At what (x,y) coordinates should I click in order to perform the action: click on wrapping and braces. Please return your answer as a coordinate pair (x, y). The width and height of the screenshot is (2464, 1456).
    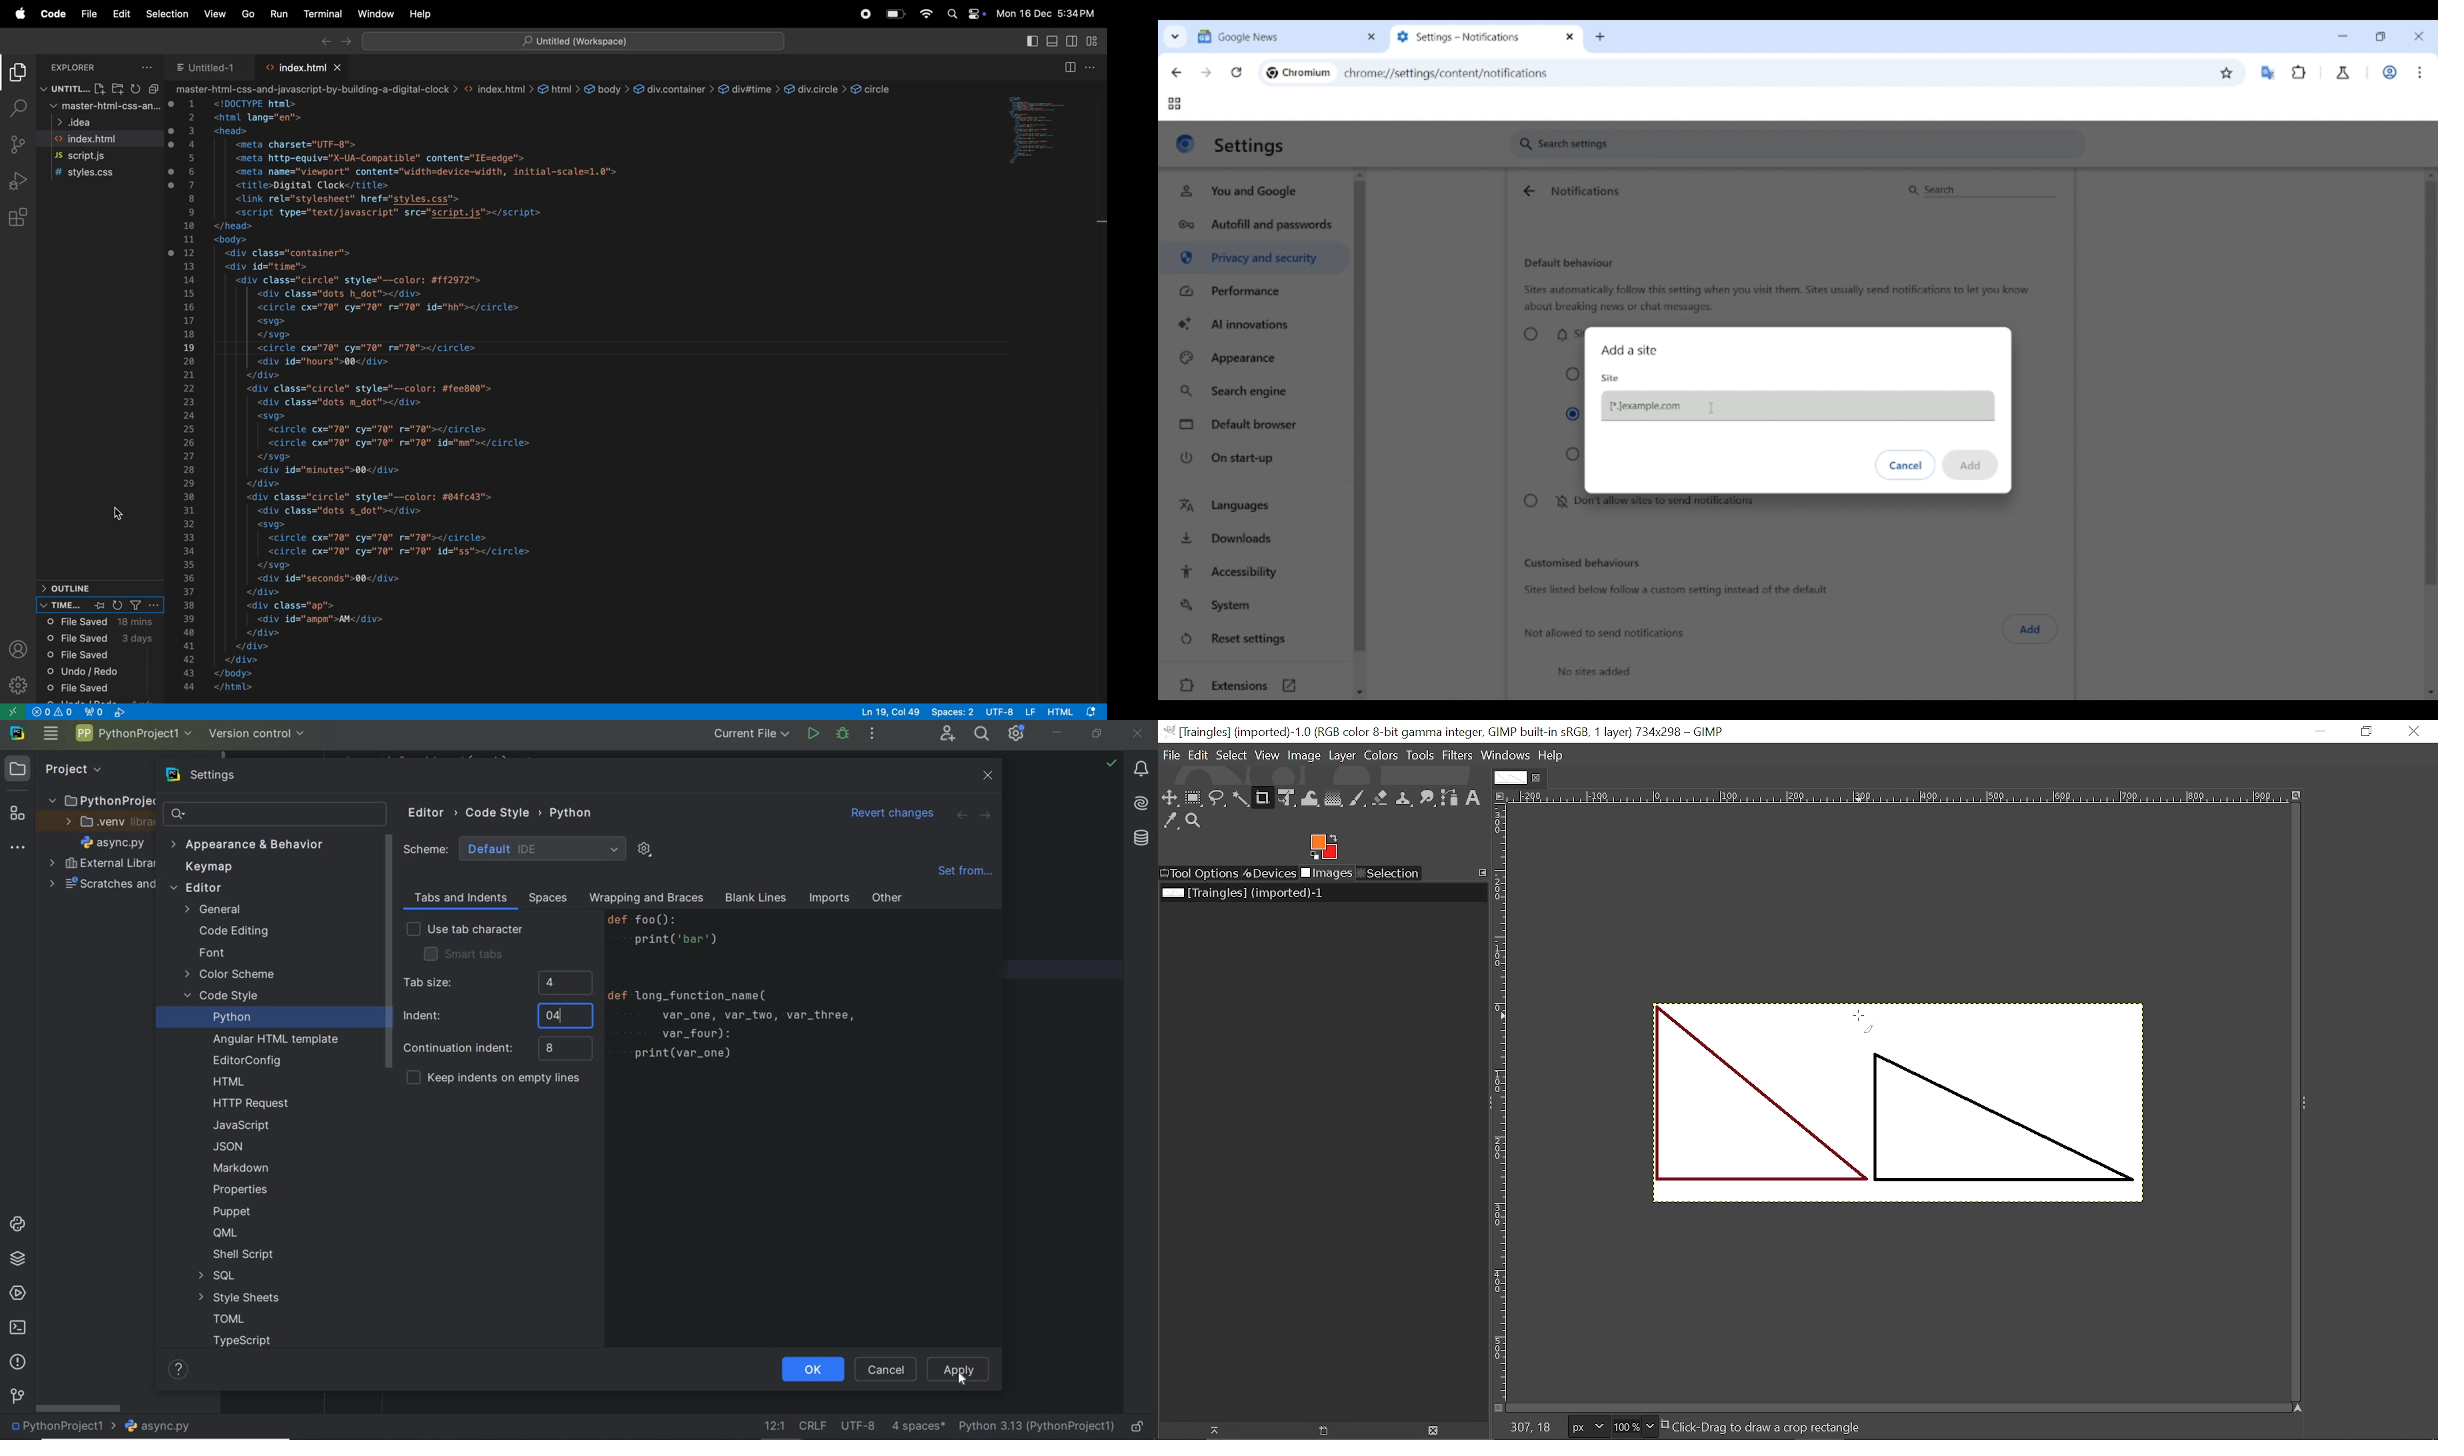
    Looking at the image, I should click on (645, 899).